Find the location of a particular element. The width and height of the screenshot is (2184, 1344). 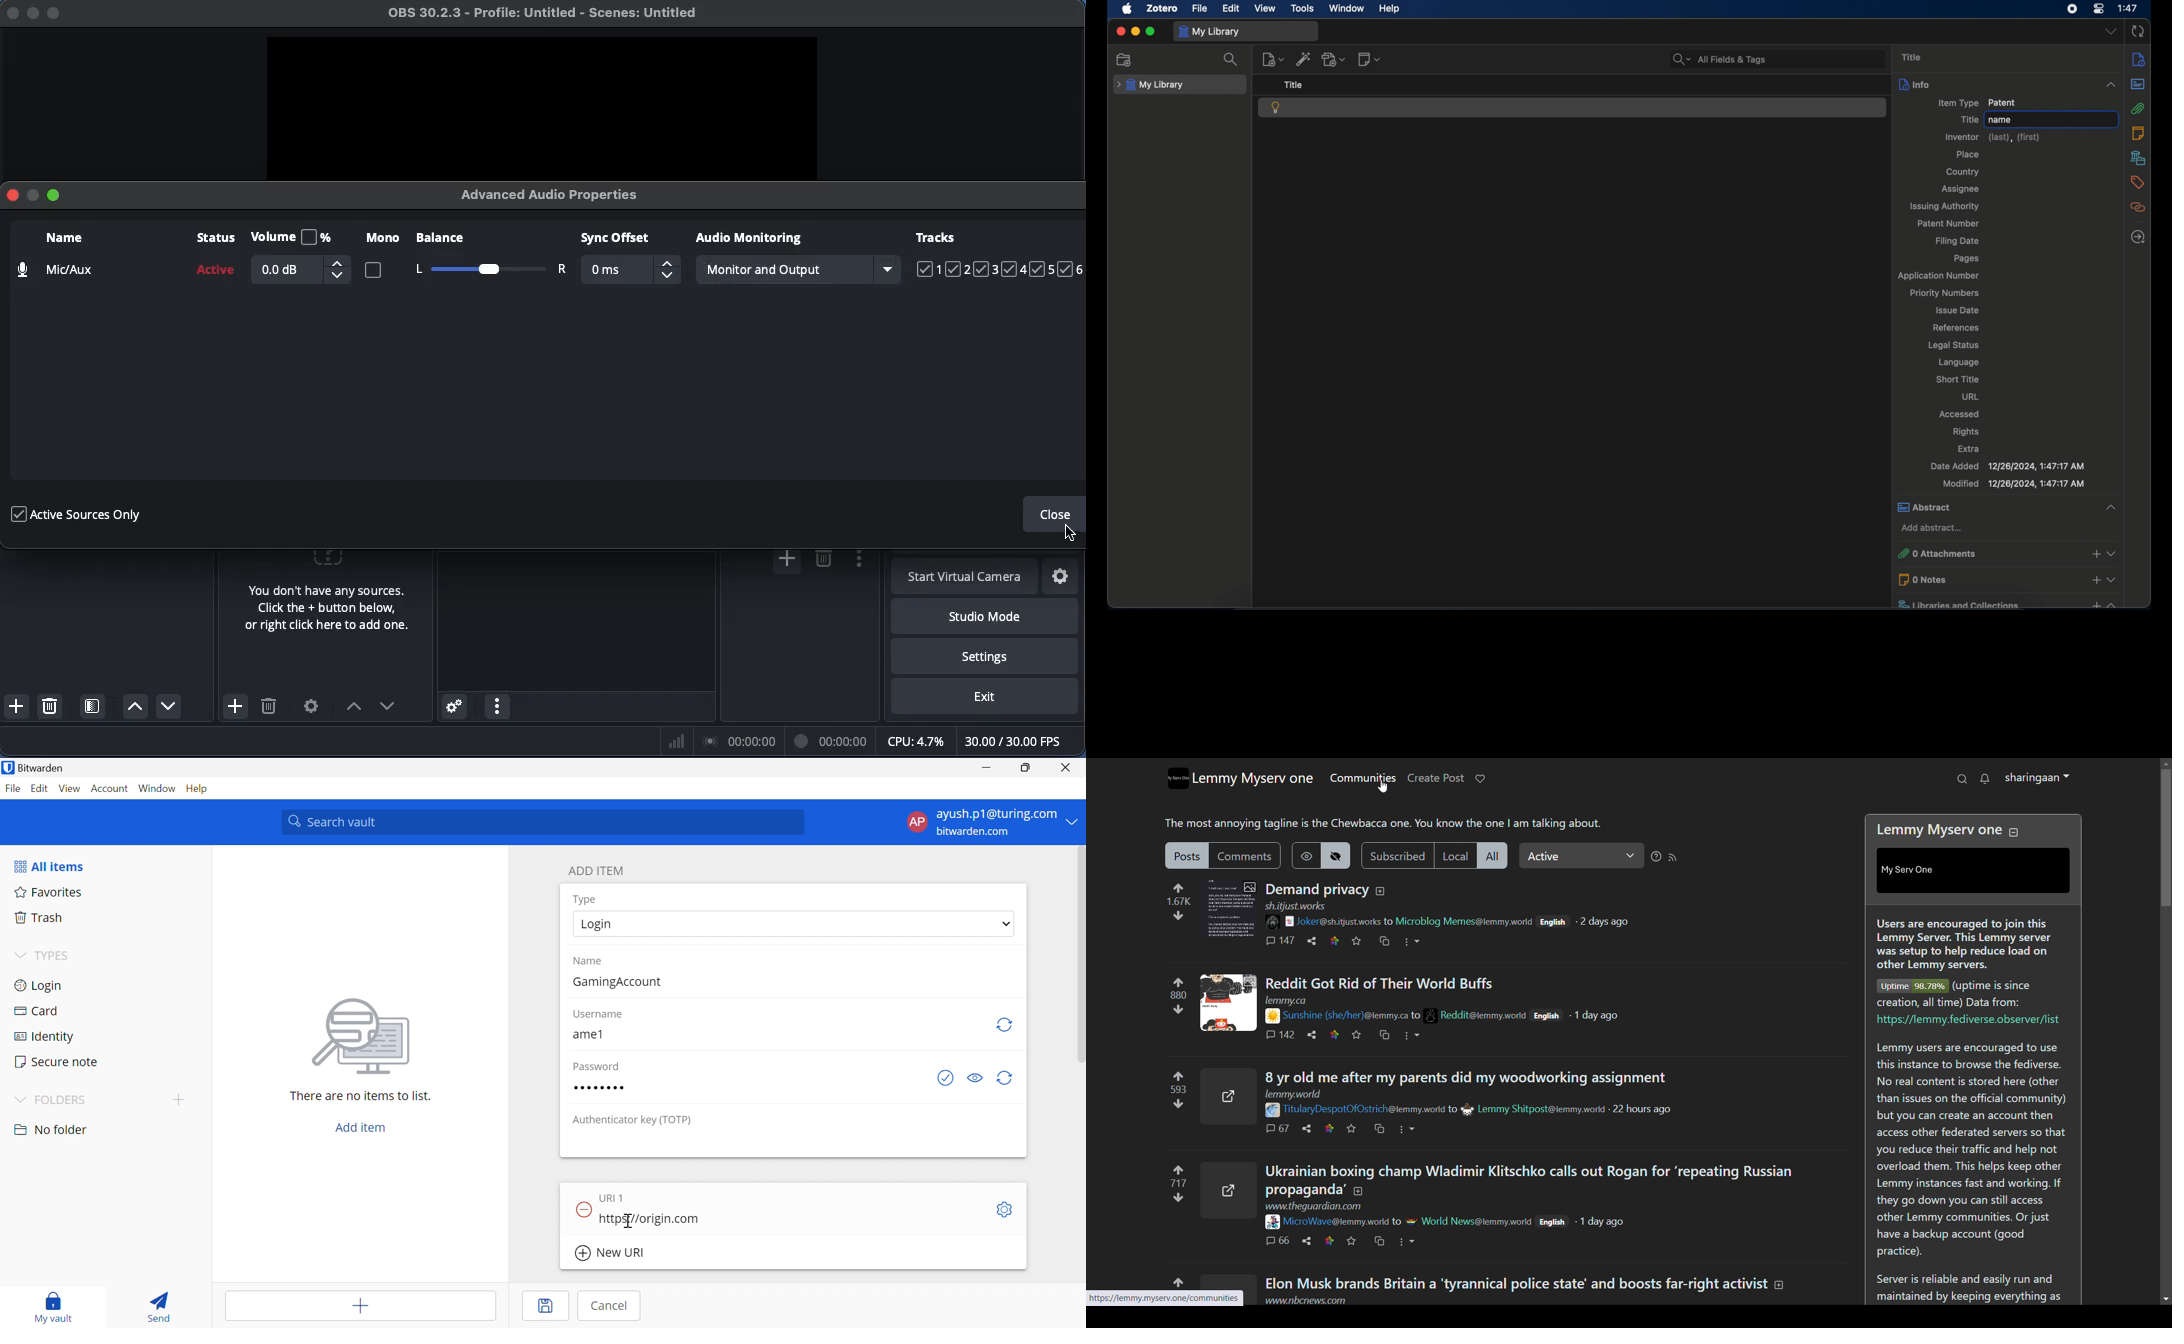

collapse is located at coordinates (2014, 833).